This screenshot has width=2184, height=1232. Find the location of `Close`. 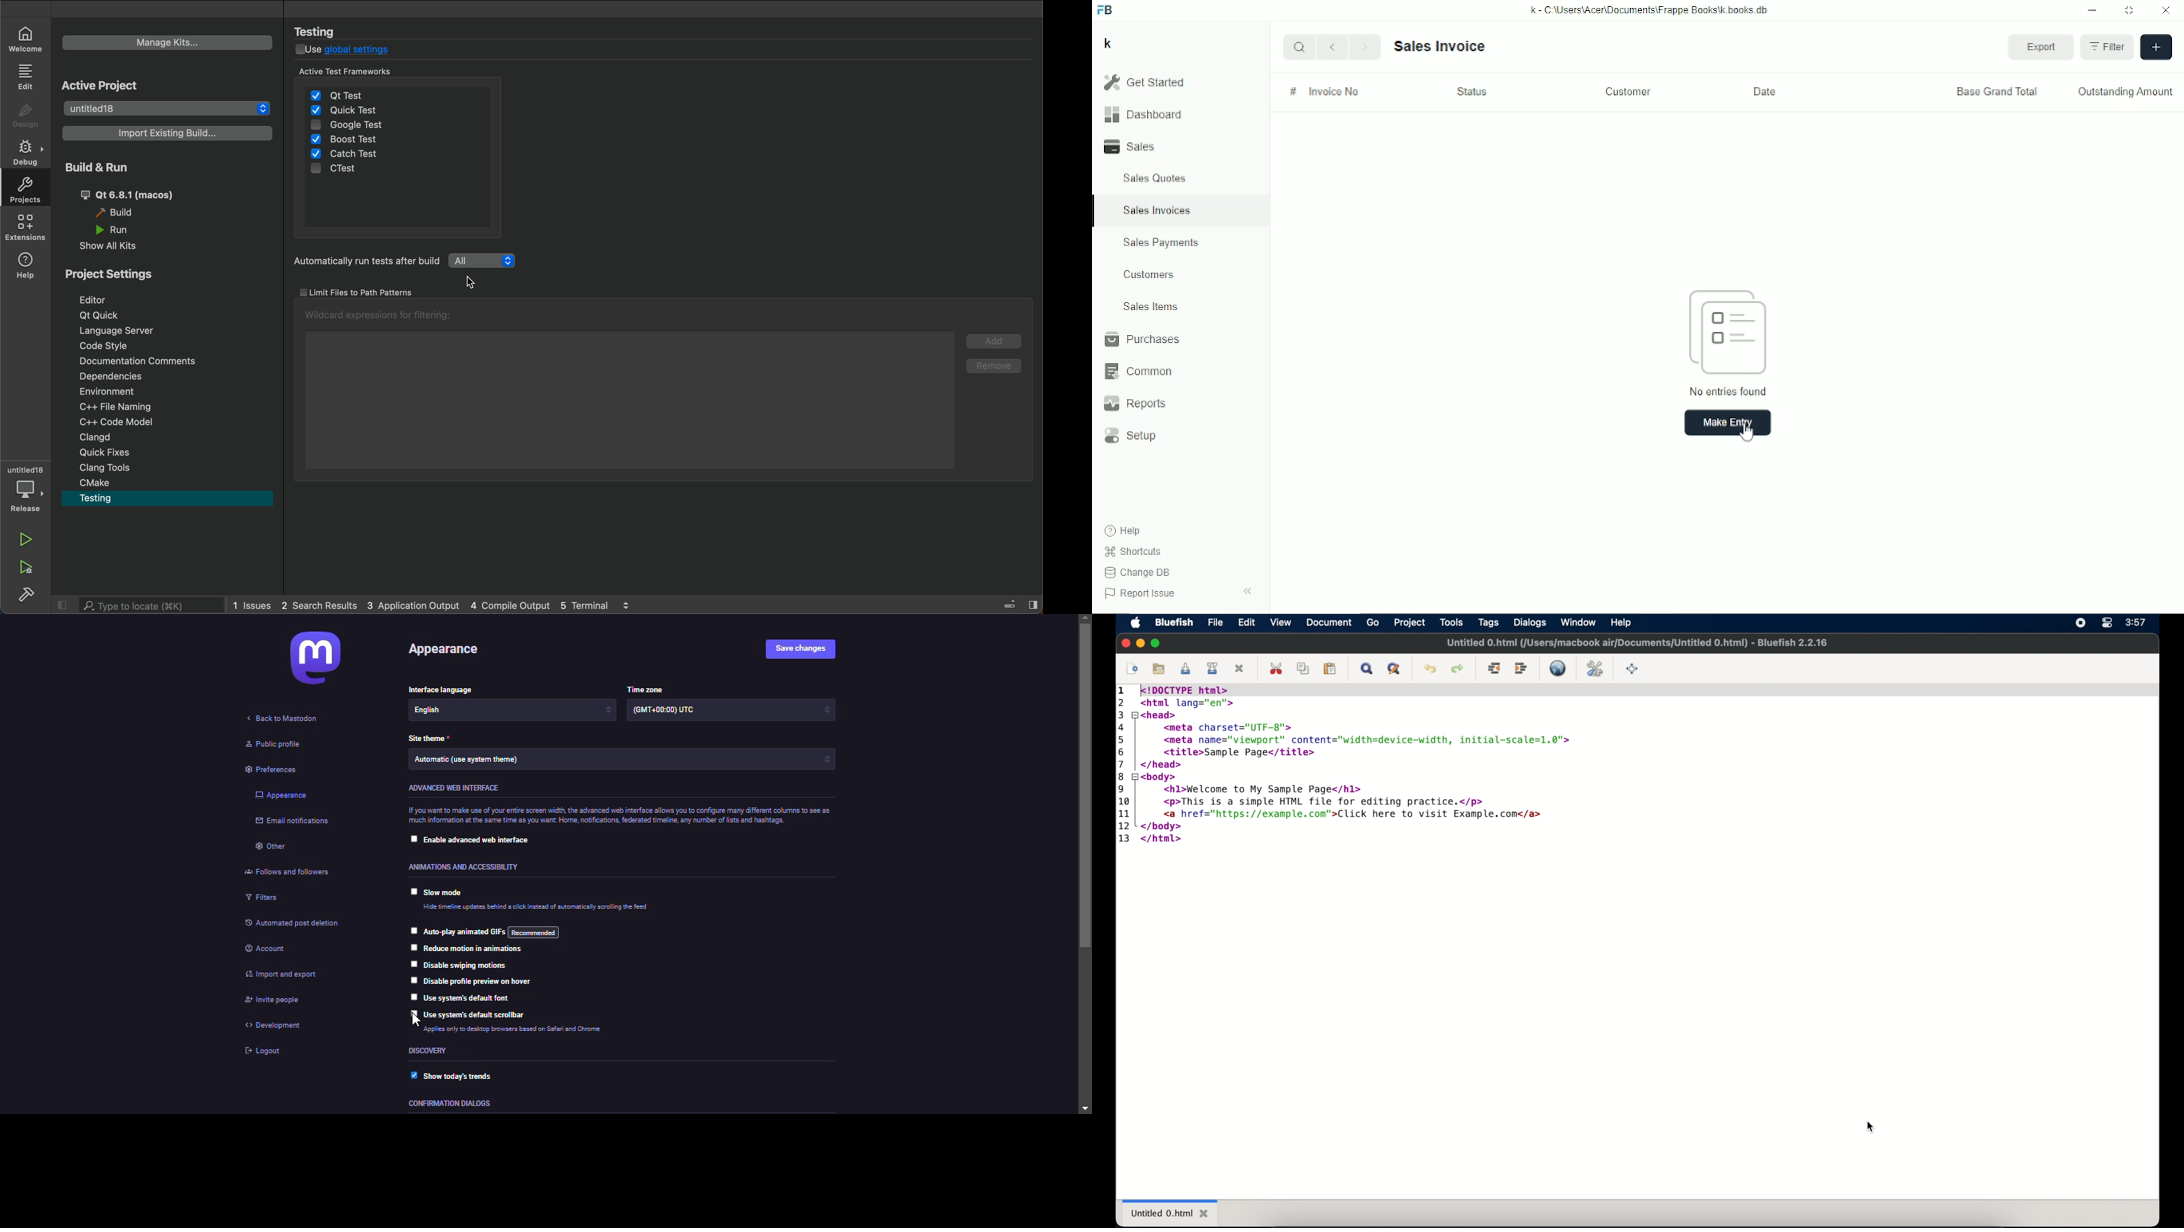

Close is located at coordinates (2166, 11).